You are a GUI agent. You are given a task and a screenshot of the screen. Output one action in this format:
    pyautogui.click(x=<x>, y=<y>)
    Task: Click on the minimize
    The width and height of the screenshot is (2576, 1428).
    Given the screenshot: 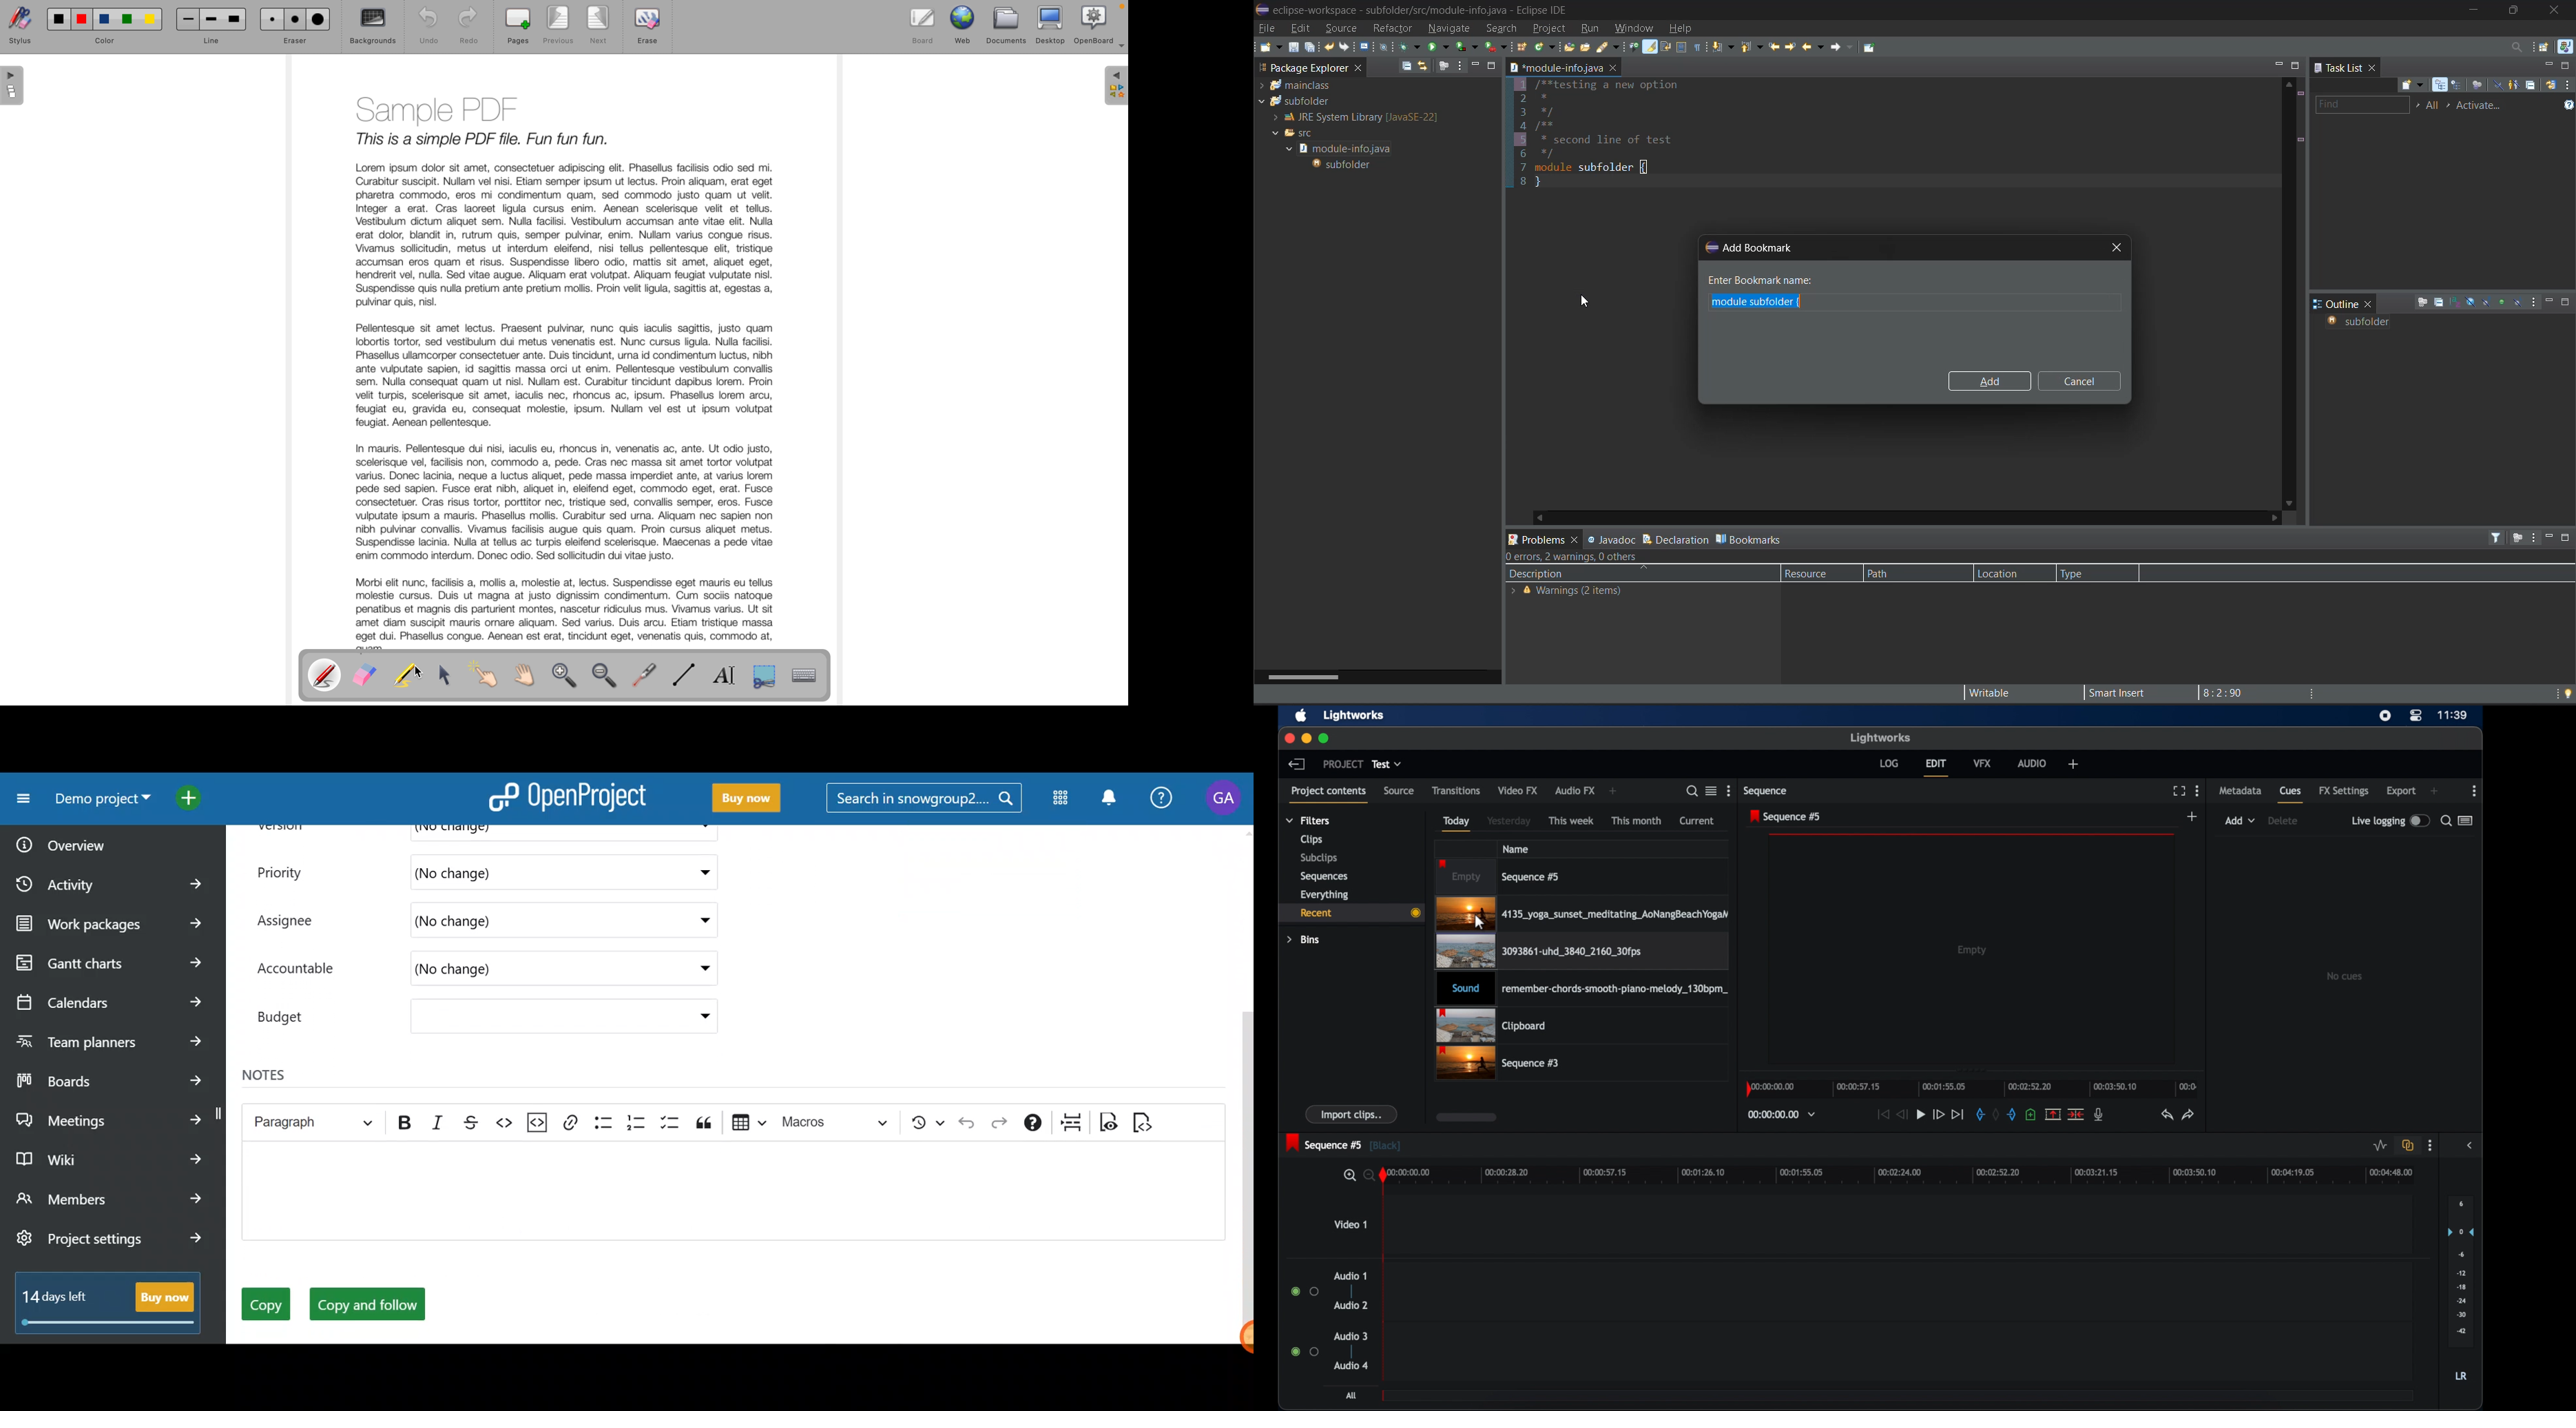 What is the action you would take?
    pyautogui.click(x=2278, y=63)
    